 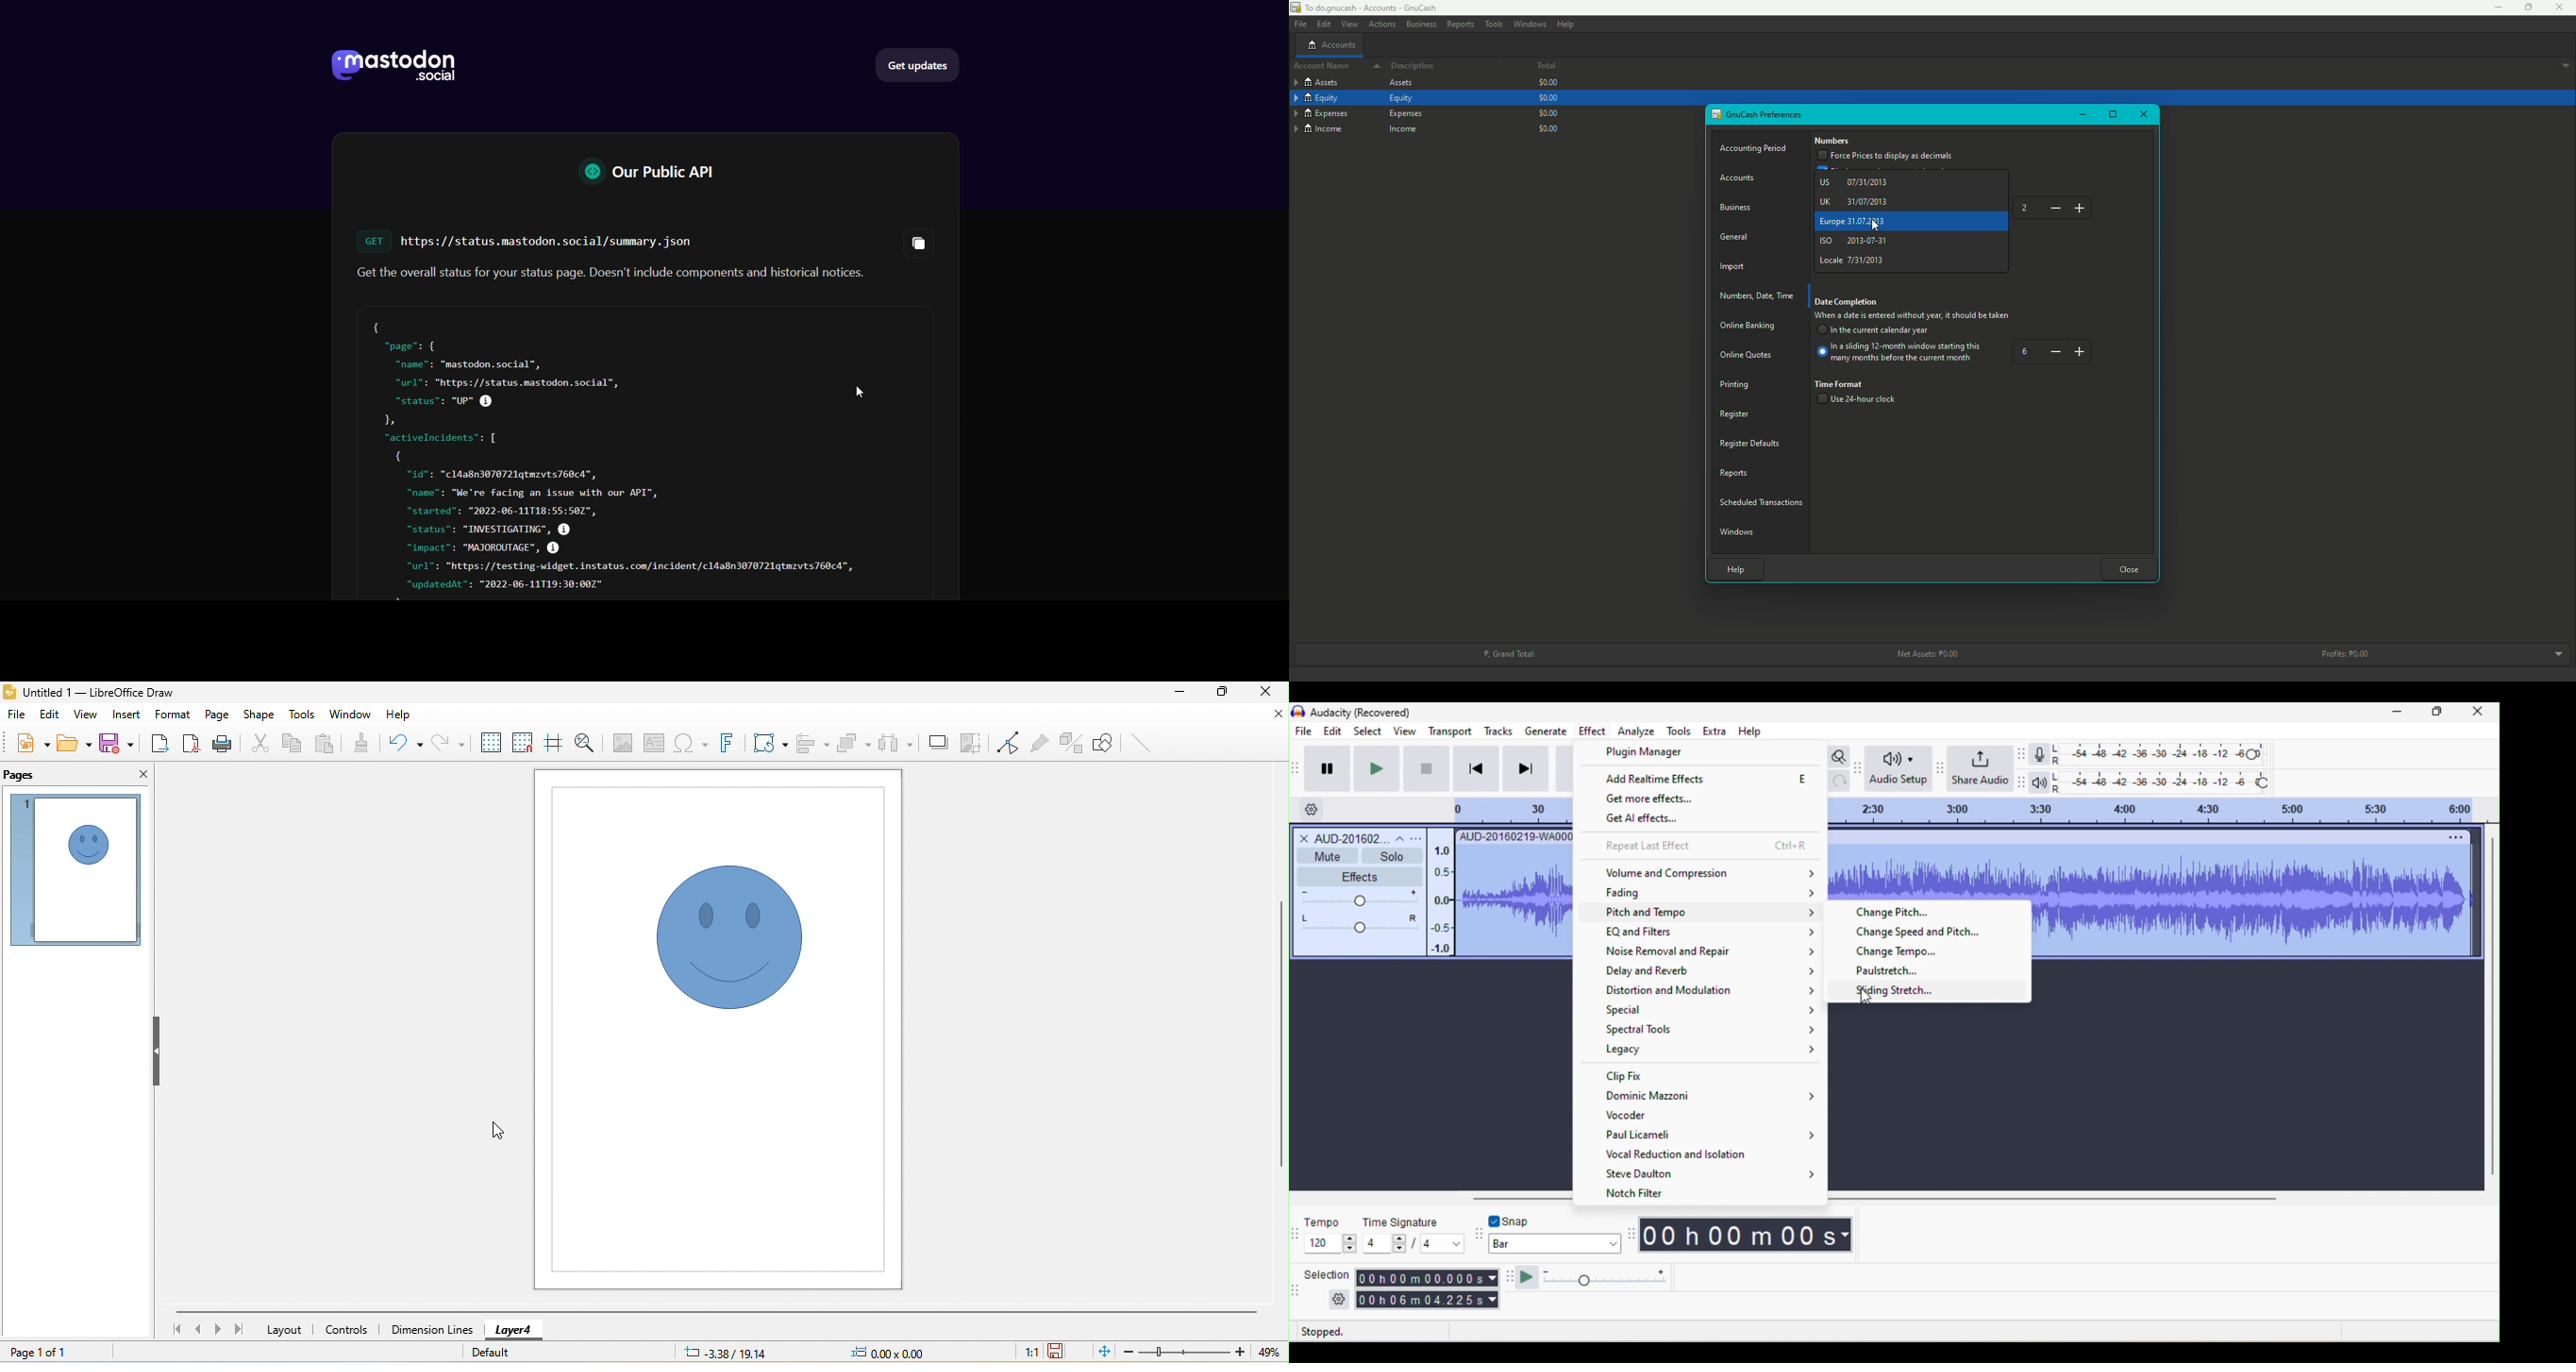 What do you see at coordinates (1748, 1237) in the screenshot?
I see `00 h 00 m 00 s` at bounding box center [1748, 1237].